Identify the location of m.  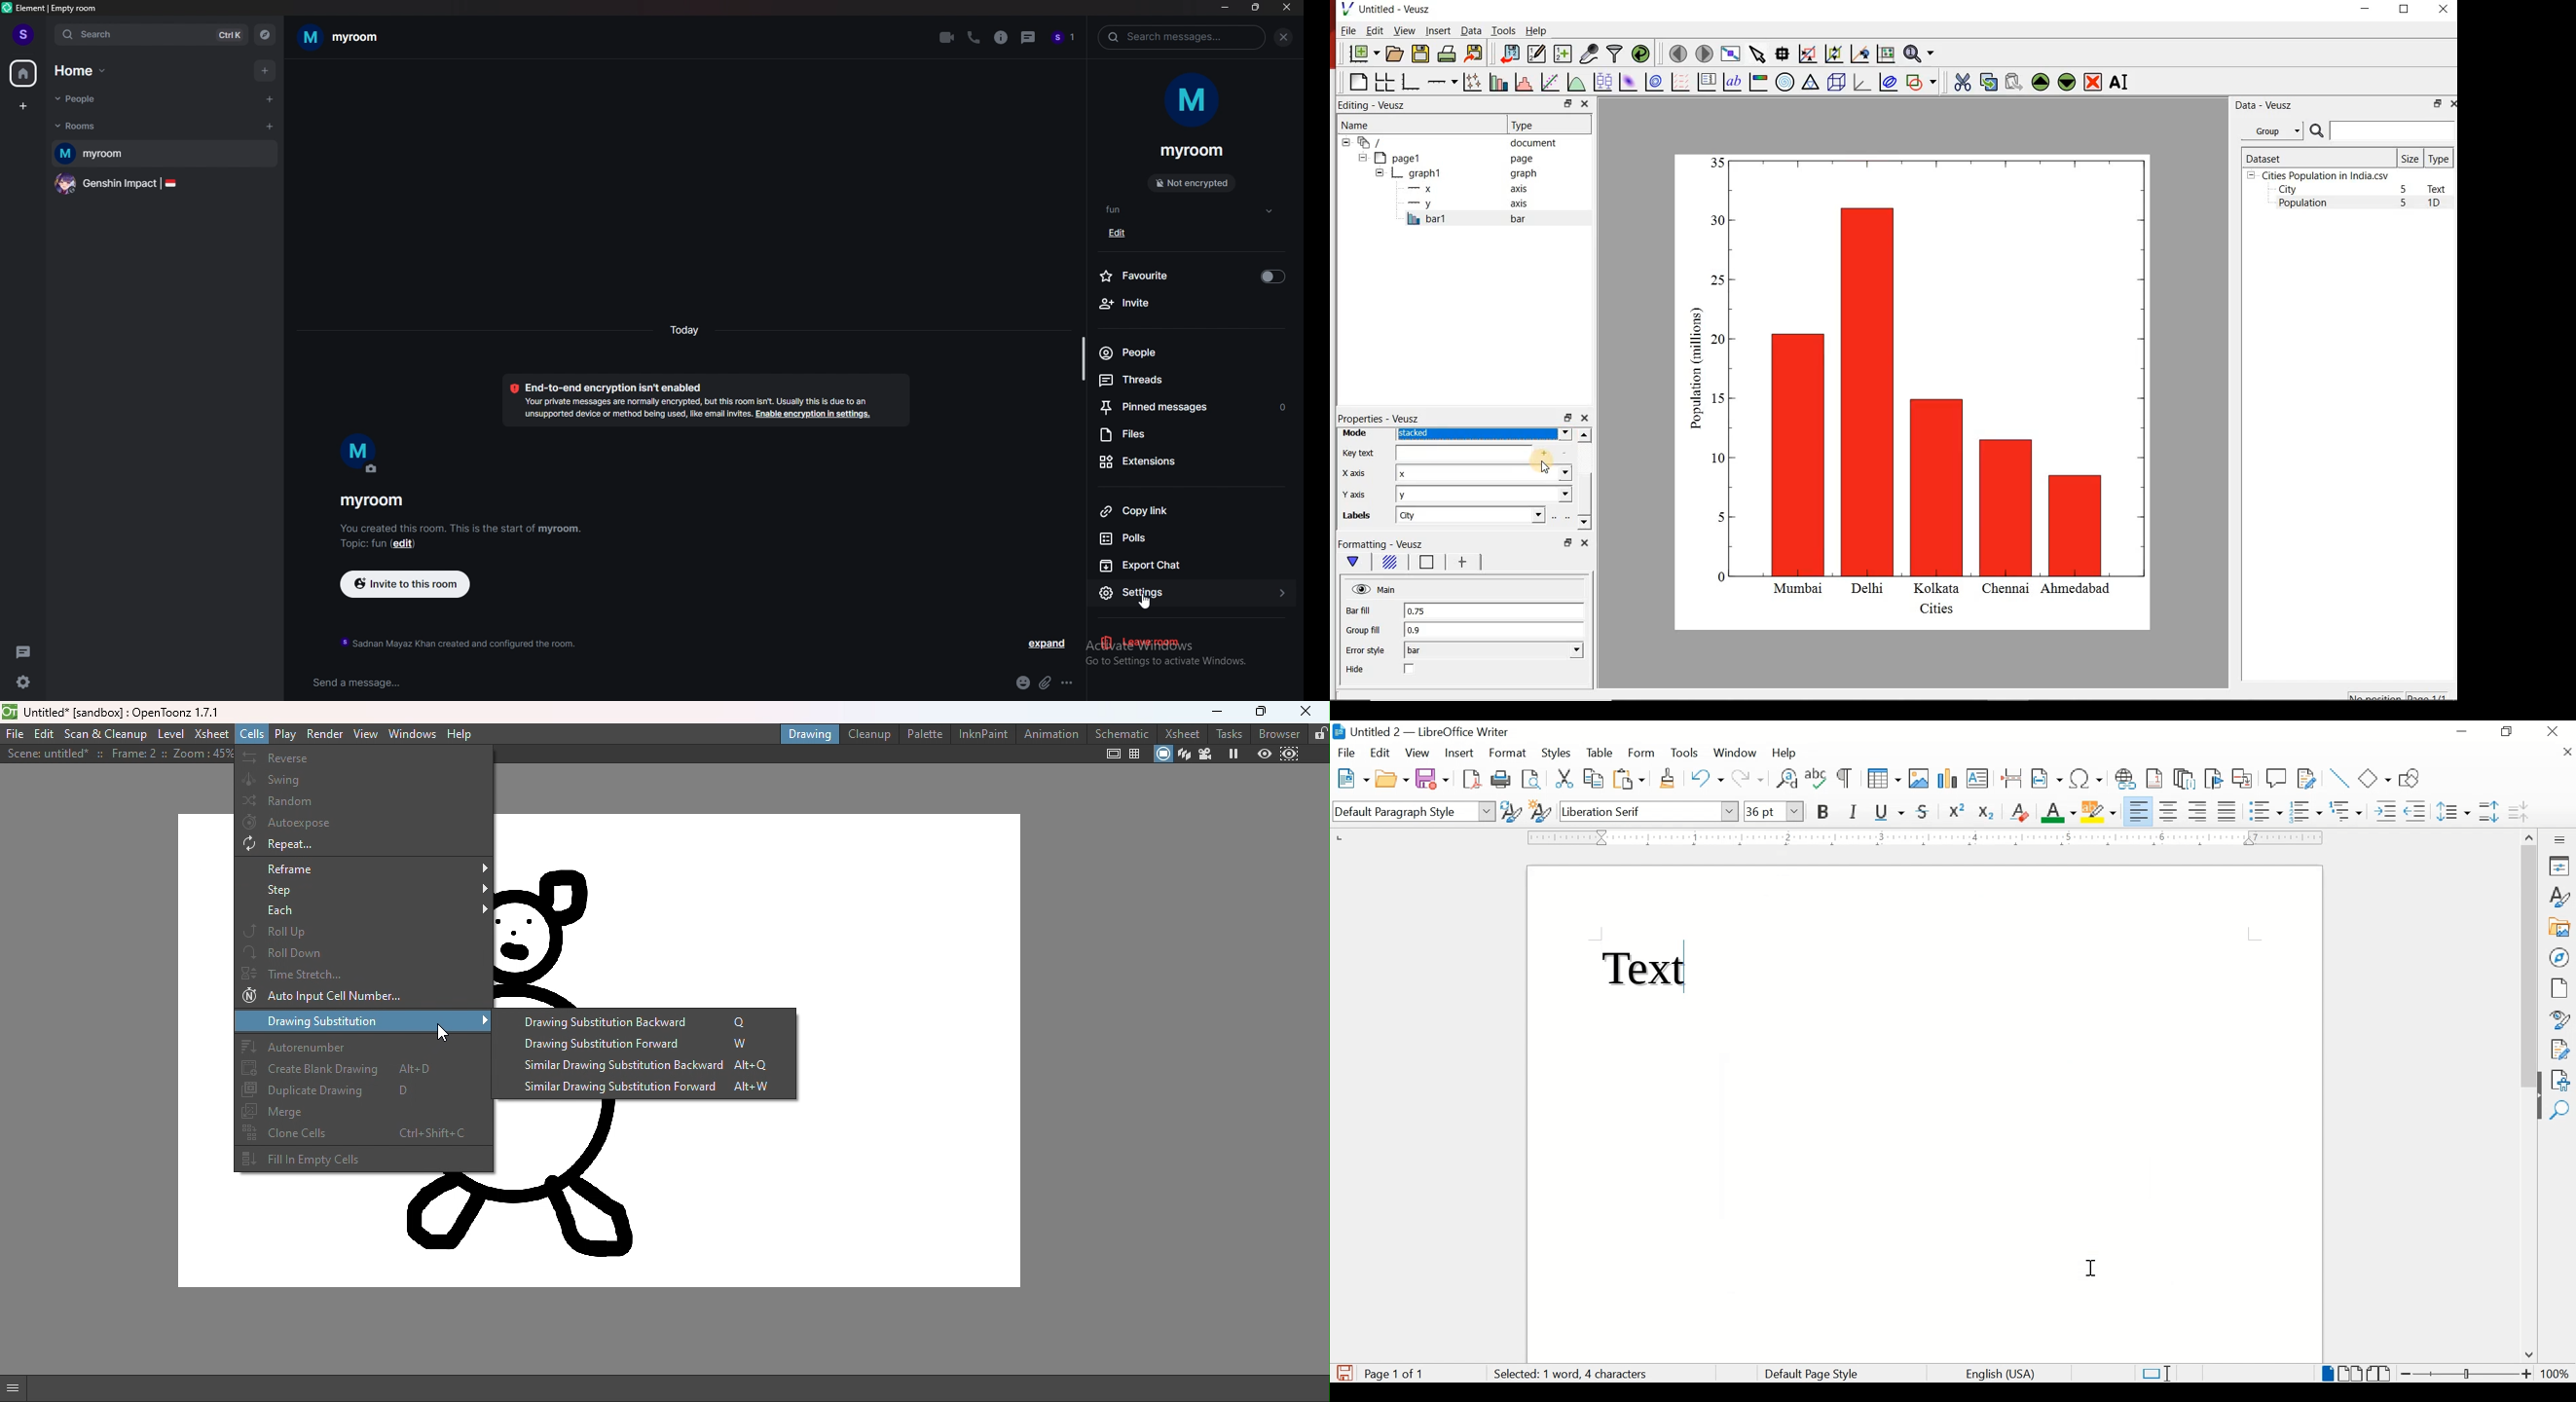
(359, 455).